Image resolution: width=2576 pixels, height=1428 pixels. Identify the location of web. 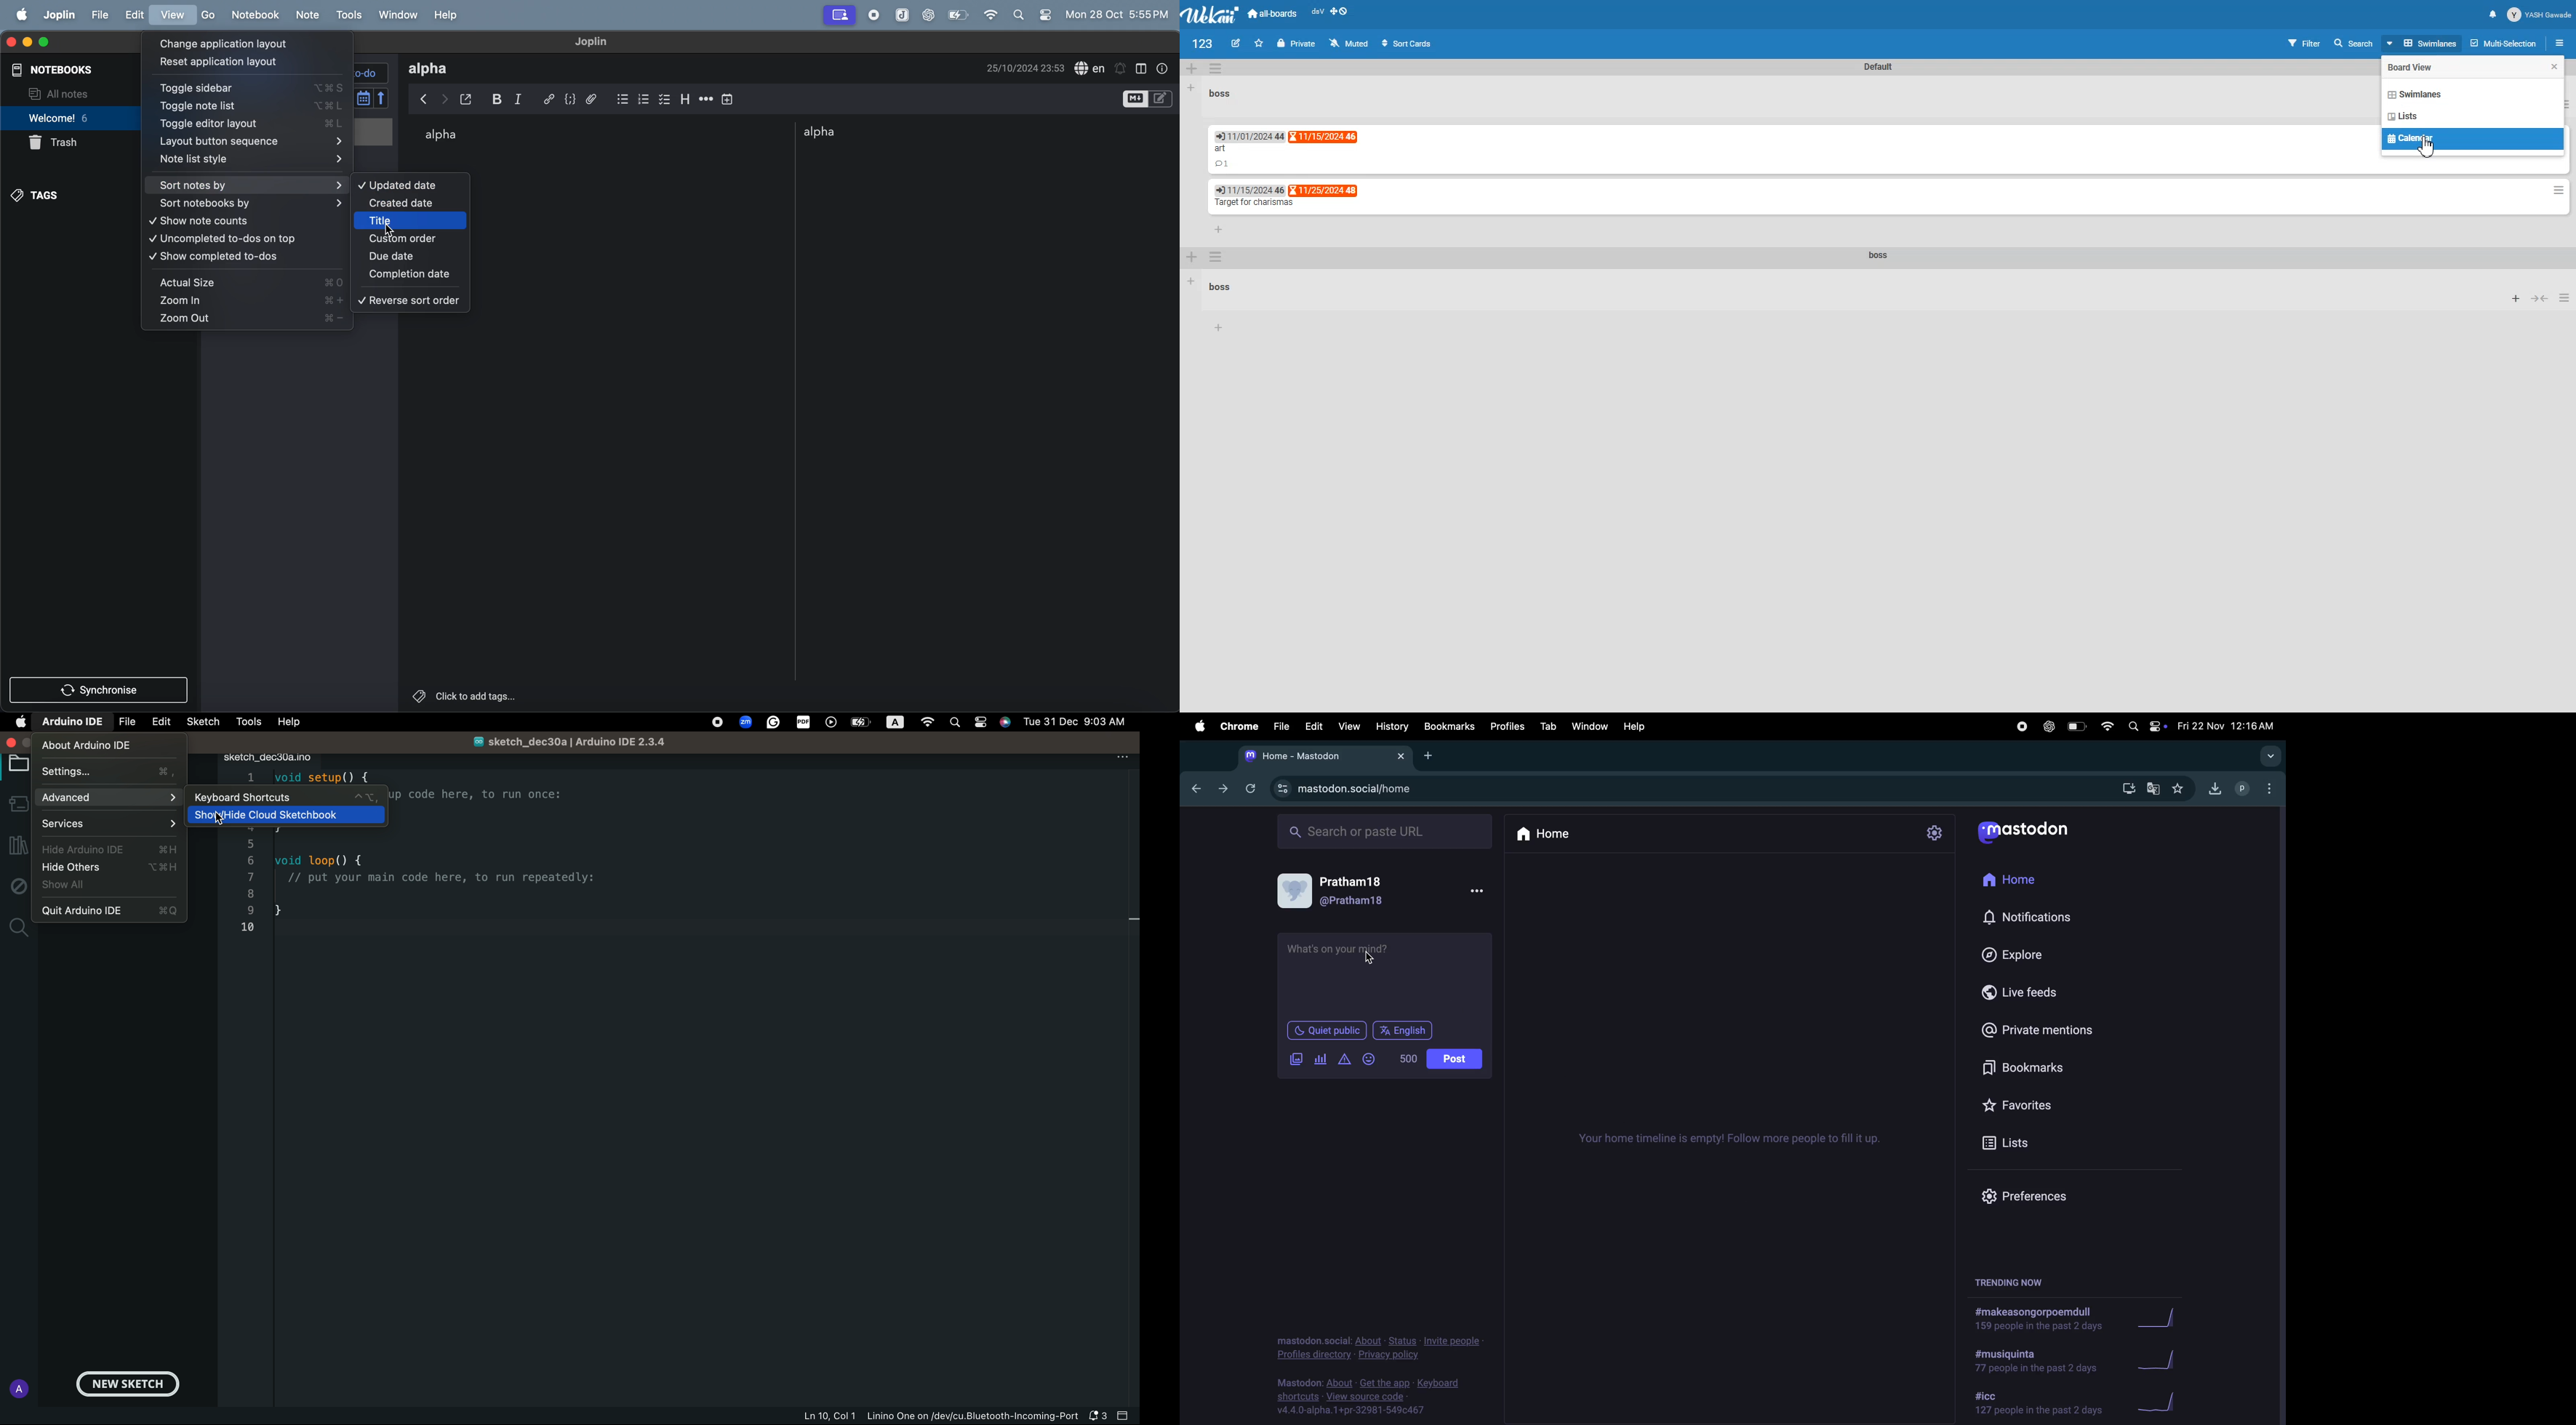
(840, 14).